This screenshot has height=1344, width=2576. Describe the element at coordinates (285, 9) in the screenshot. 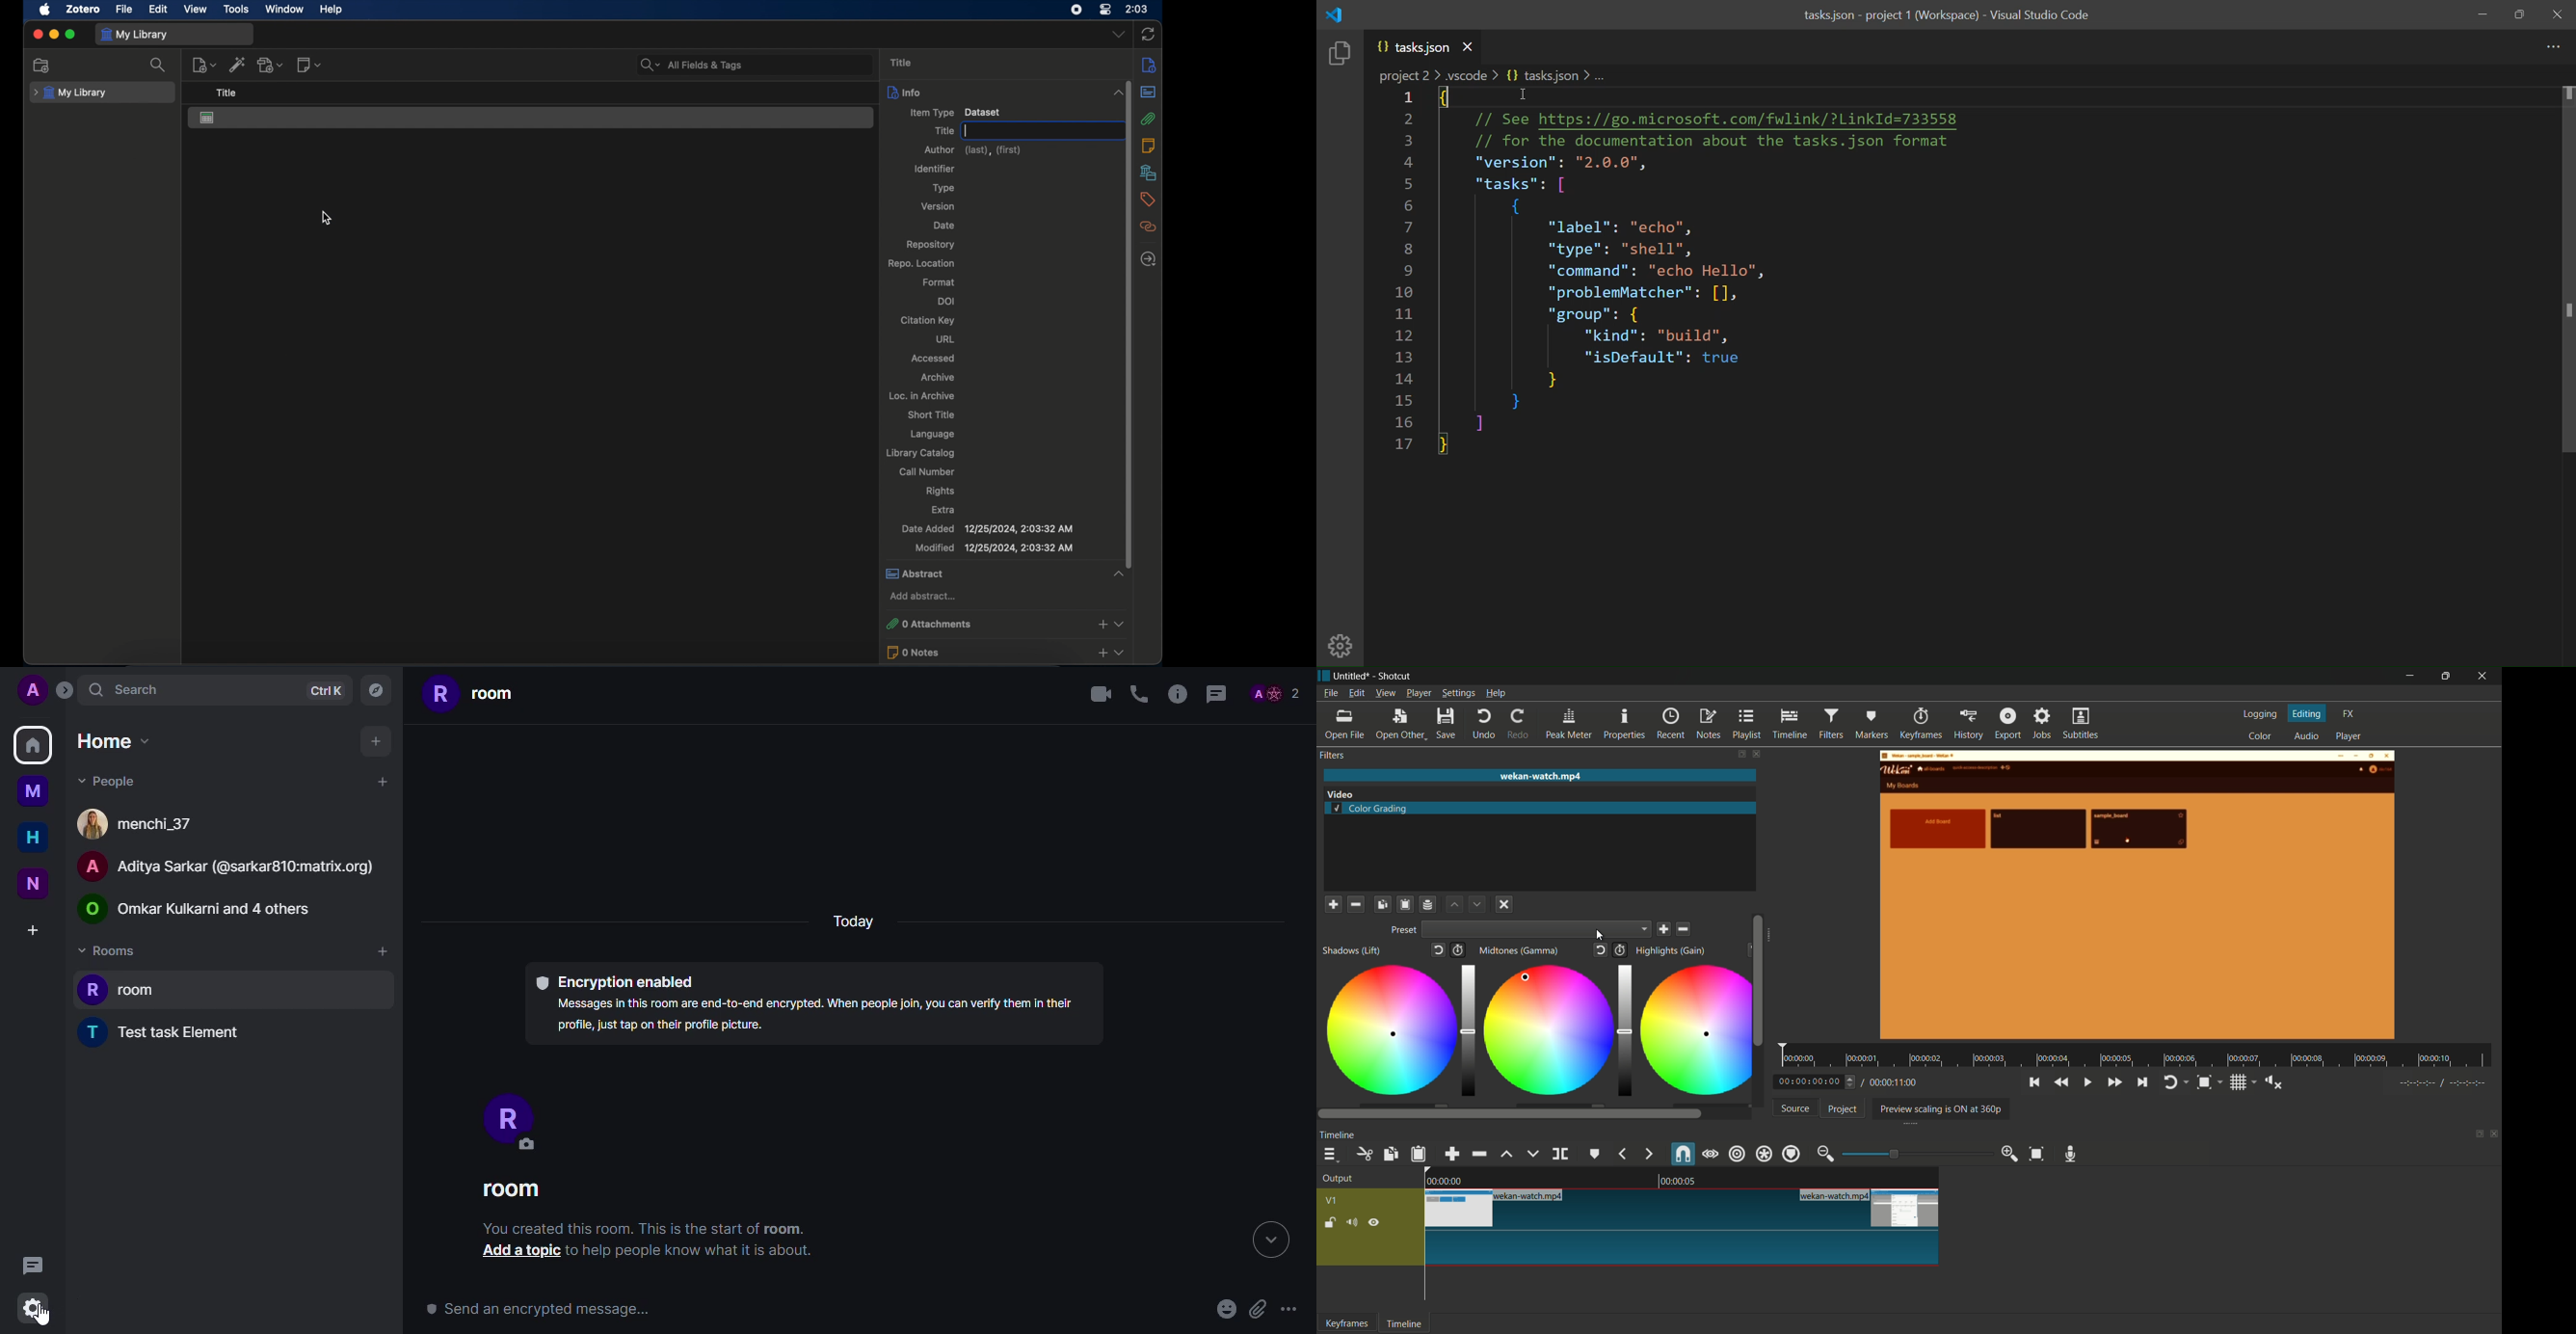

I see `window` at that location.